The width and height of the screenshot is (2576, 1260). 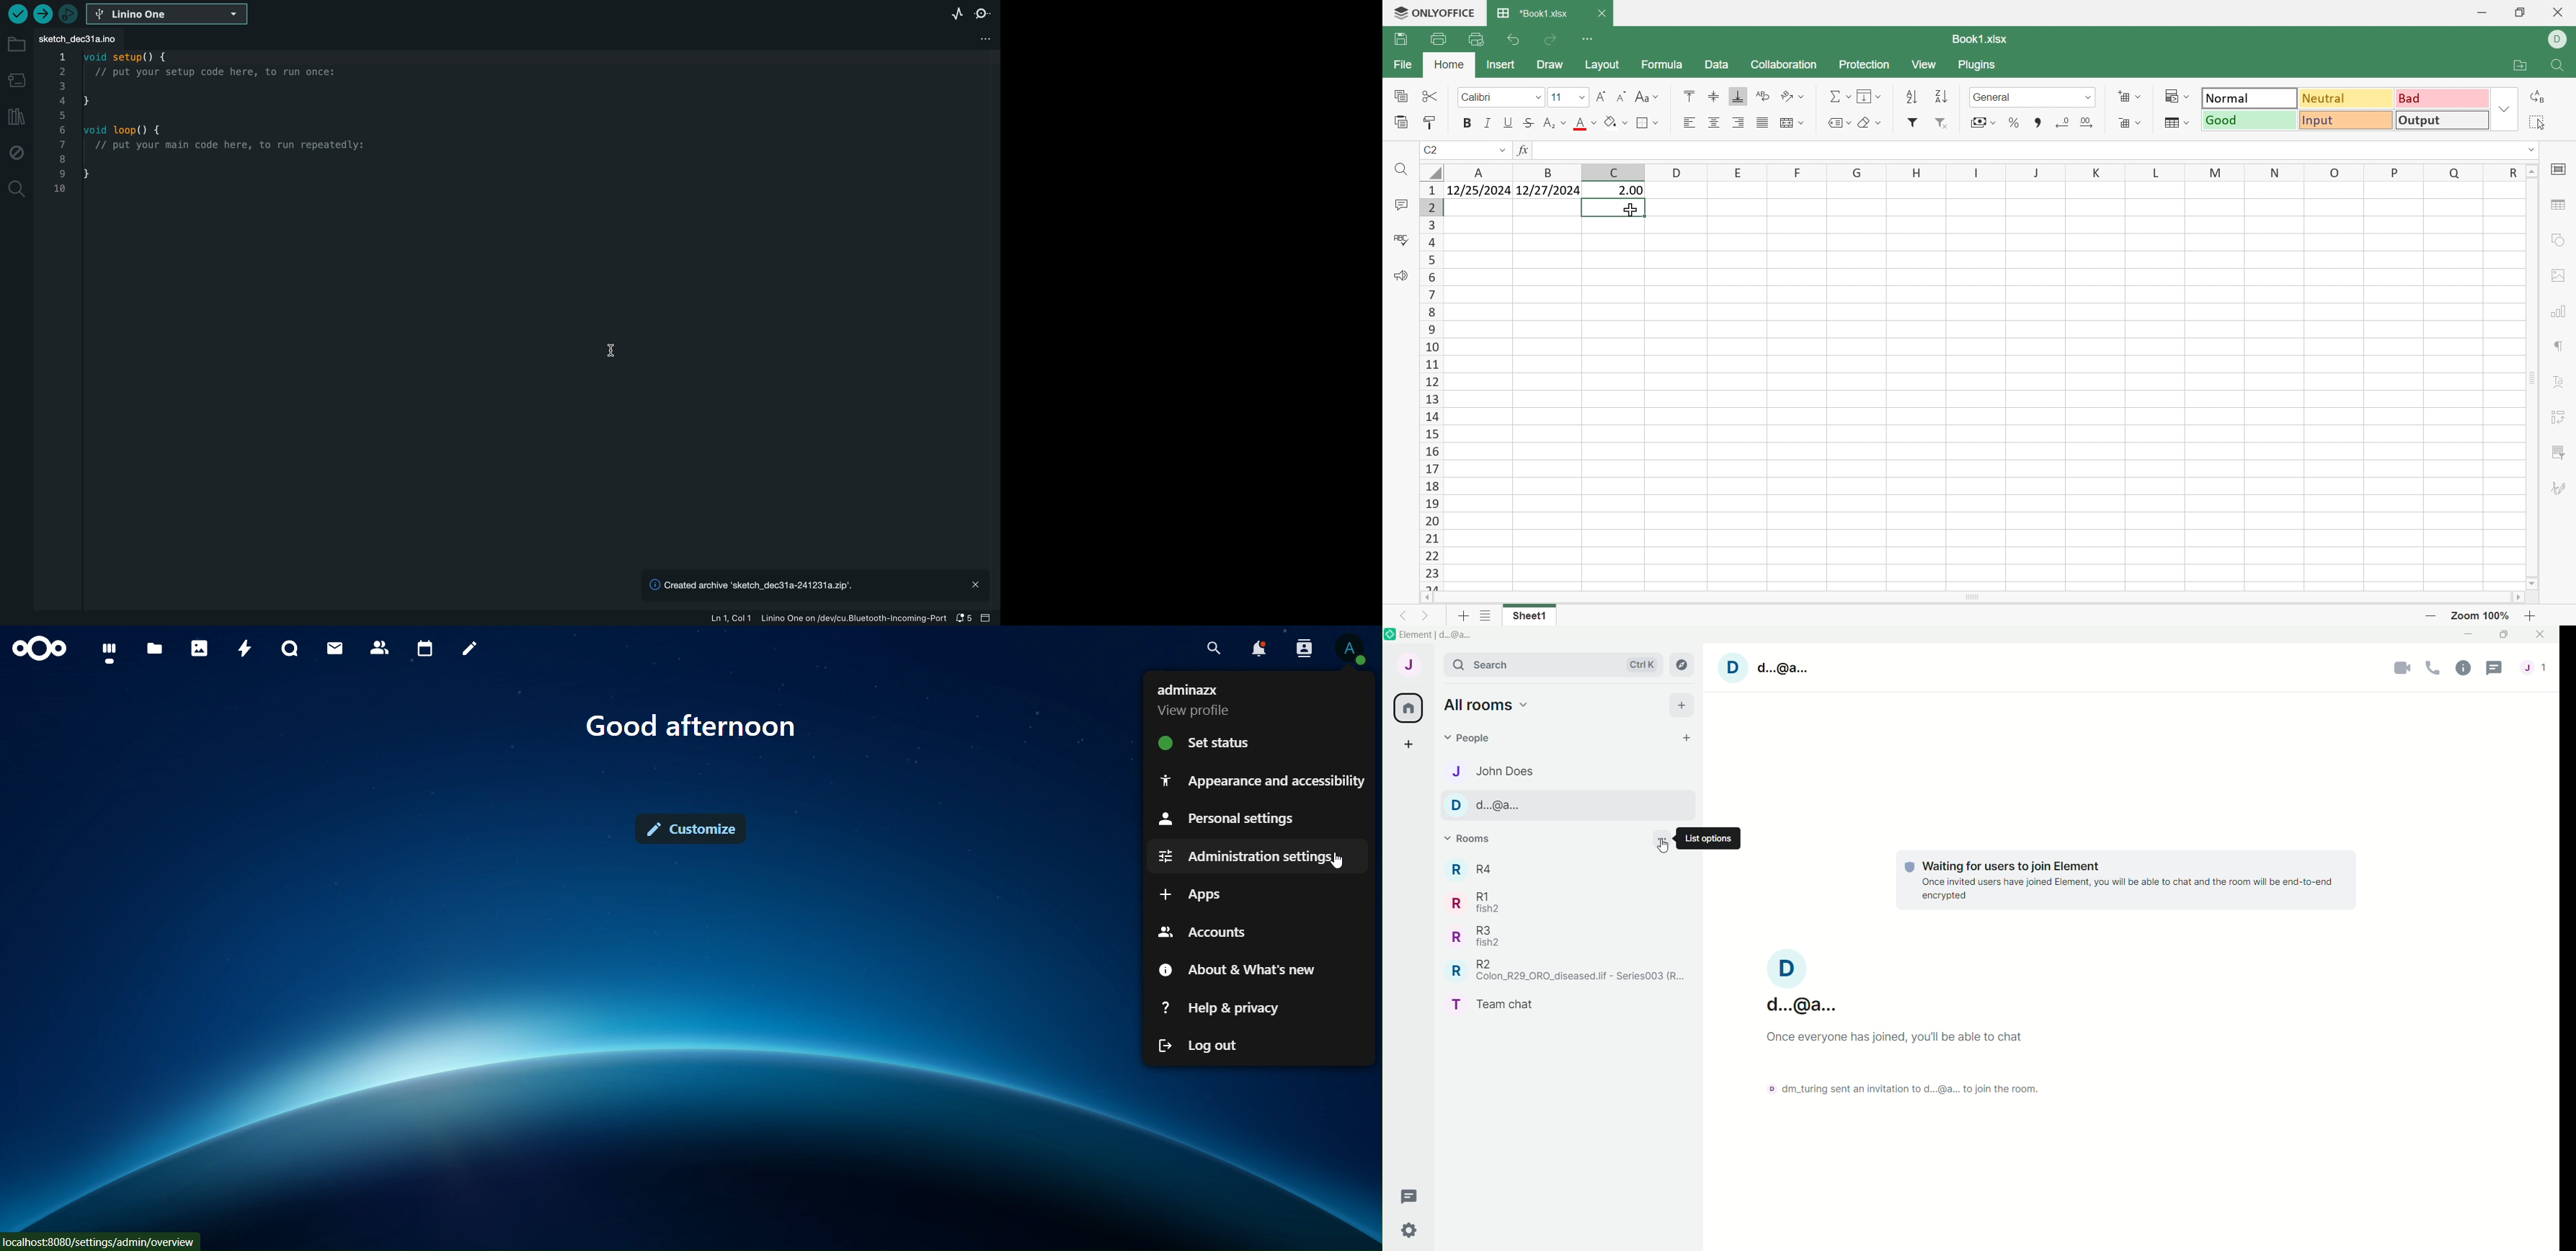 What do you see at coordinates (2555, 383) in the screenshot?
I see `Text Art settings` at bounding box center [2555, 383].